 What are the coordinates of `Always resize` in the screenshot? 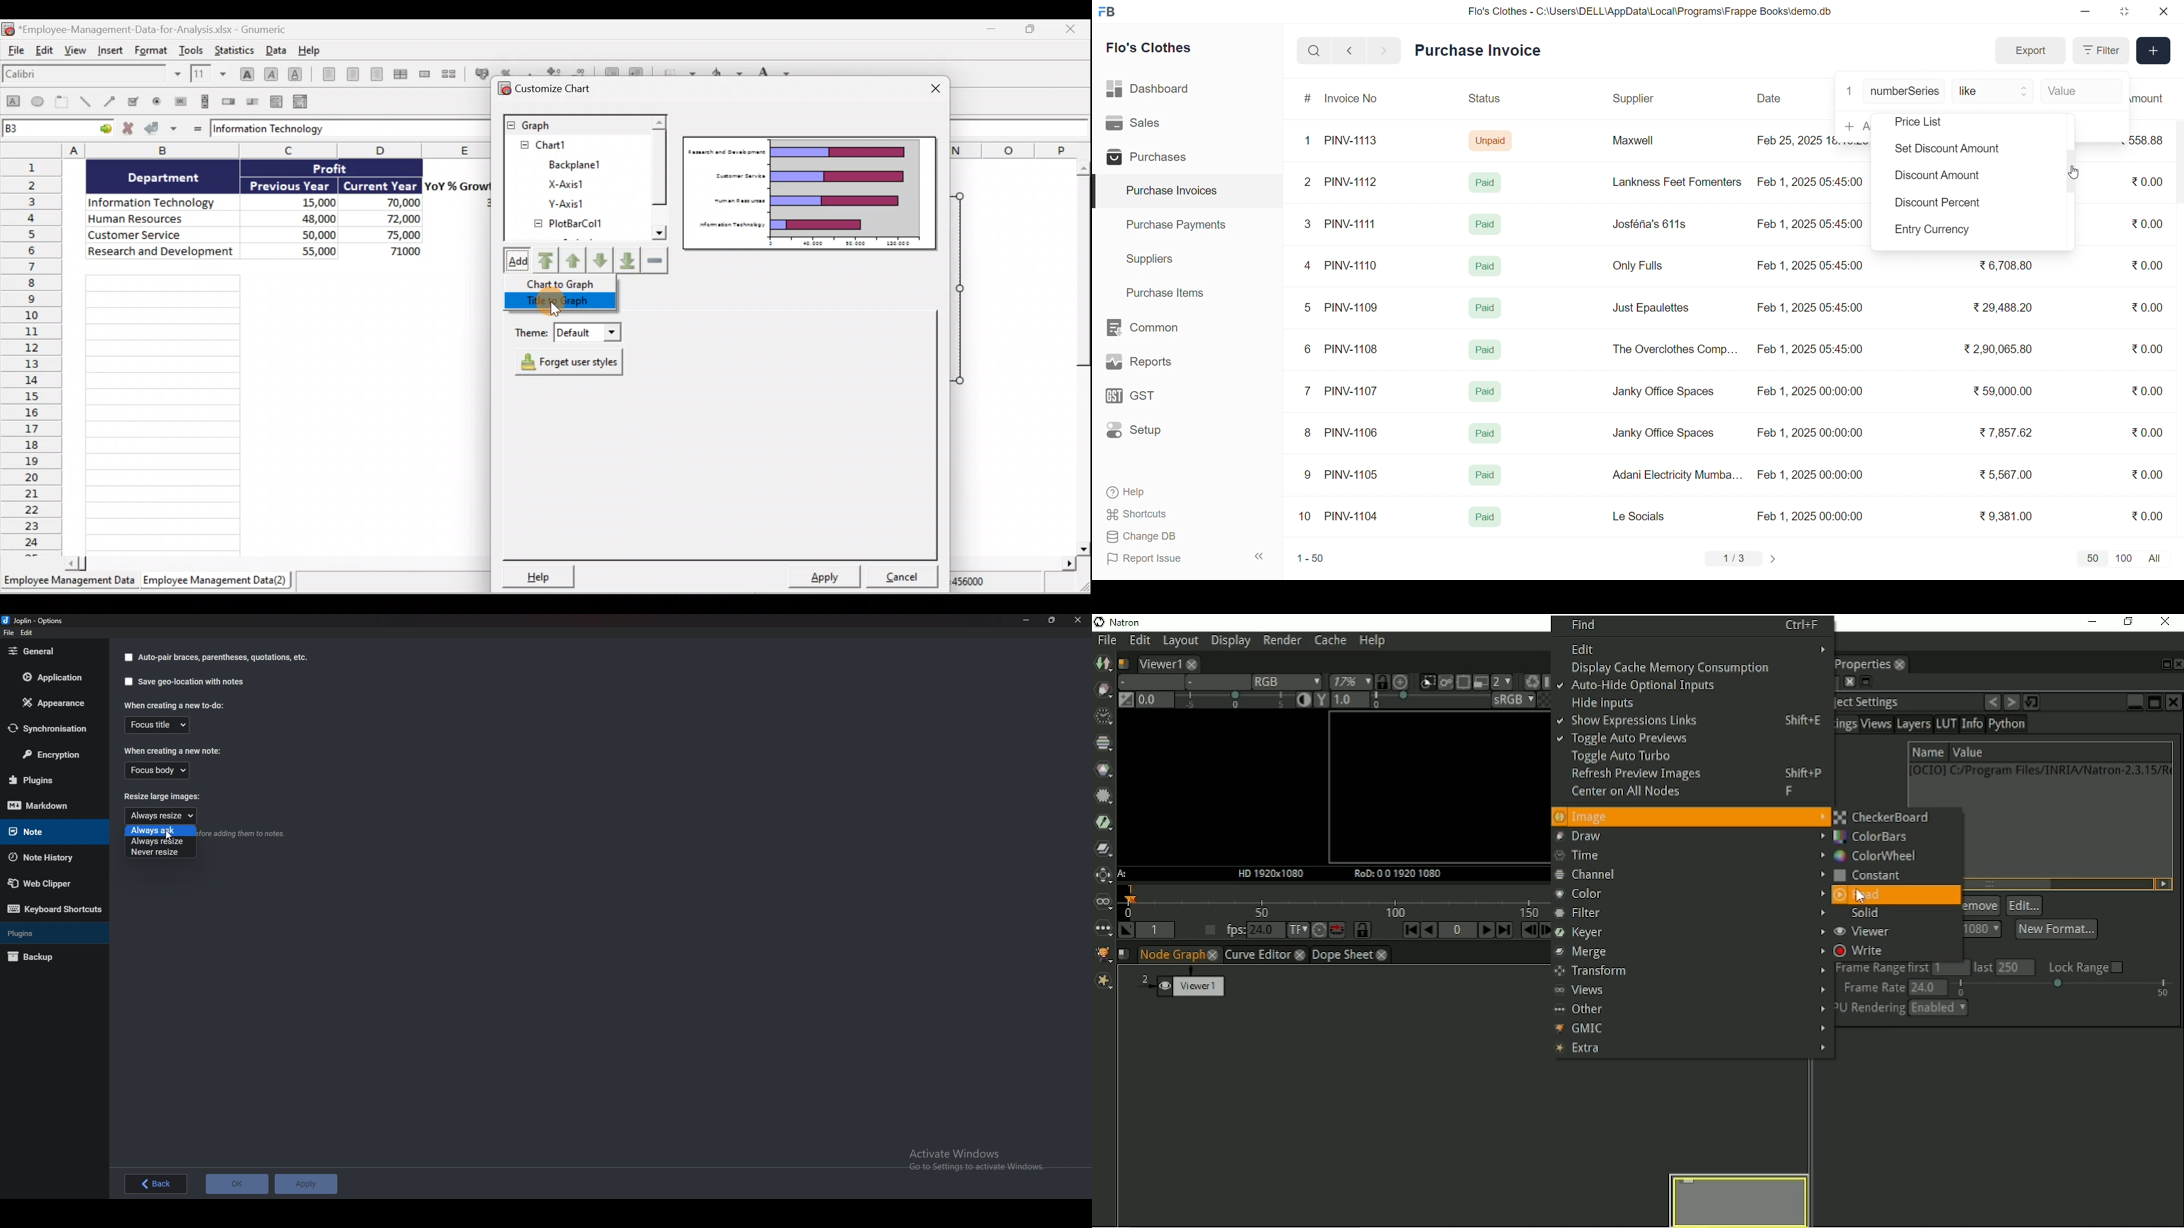 It's located at (160, 842).